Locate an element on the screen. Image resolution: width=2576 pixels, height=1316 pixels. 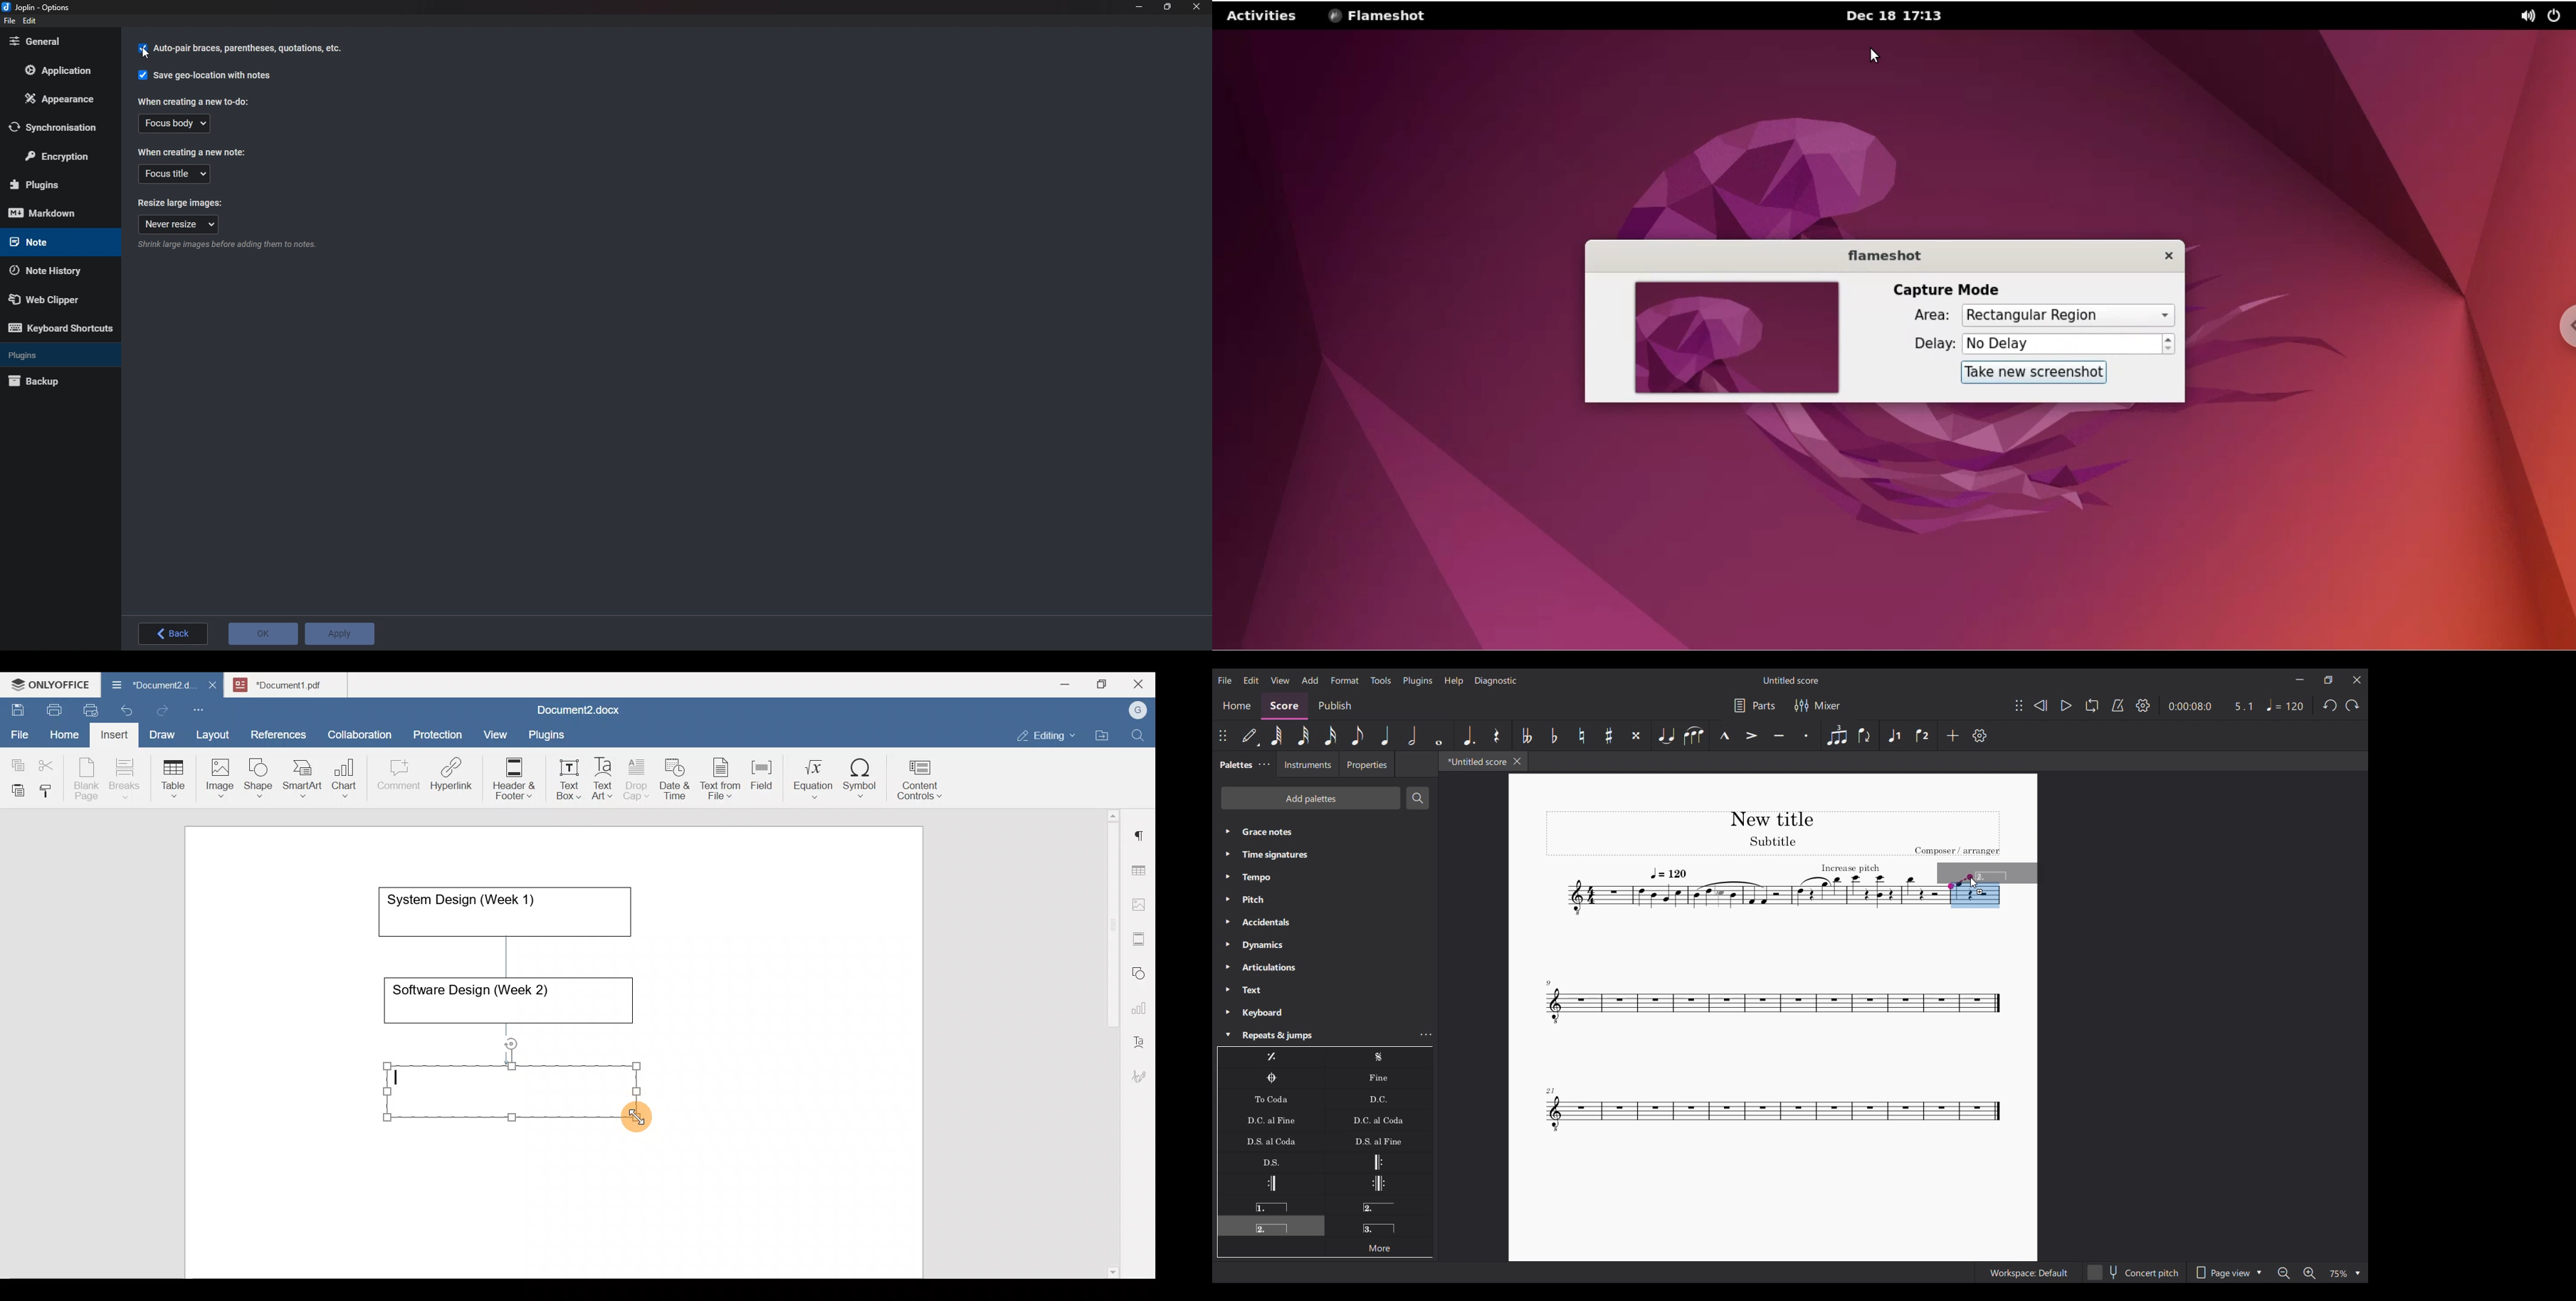
Save geo location with notes is located at coordinates (207, 76).